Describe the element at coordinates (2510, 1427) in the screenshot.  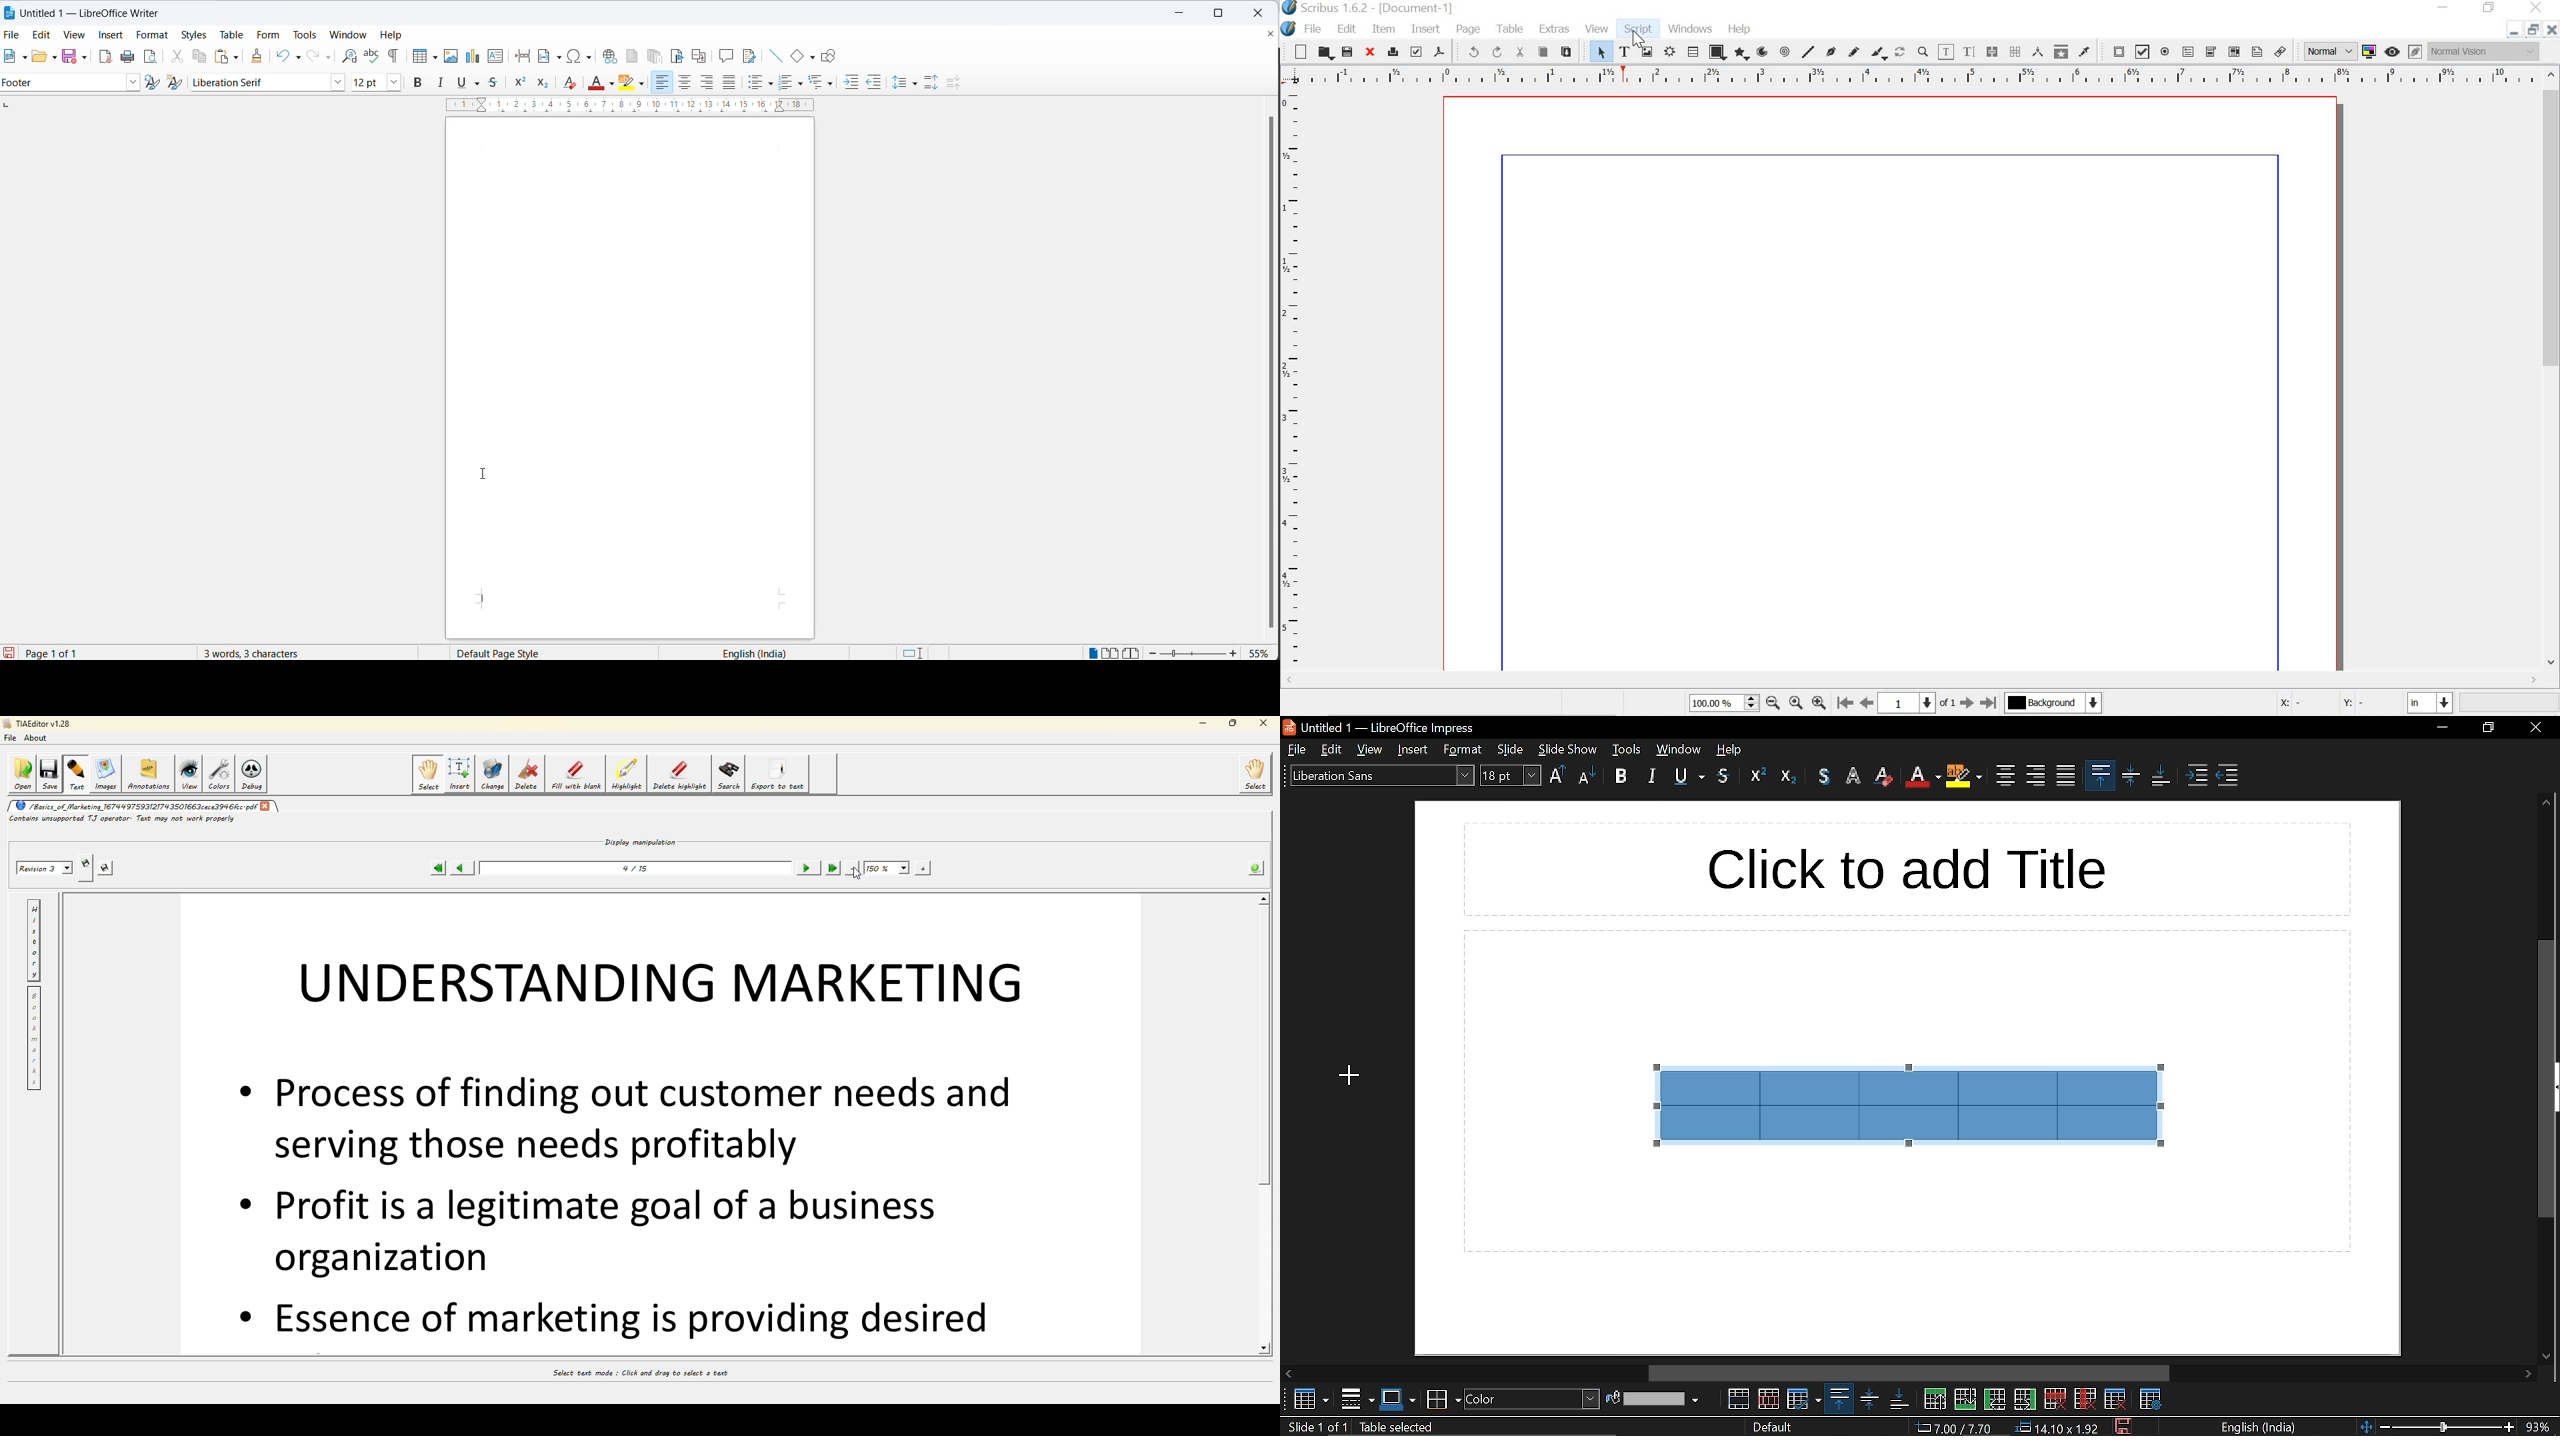
I see `zoom in` at that location.